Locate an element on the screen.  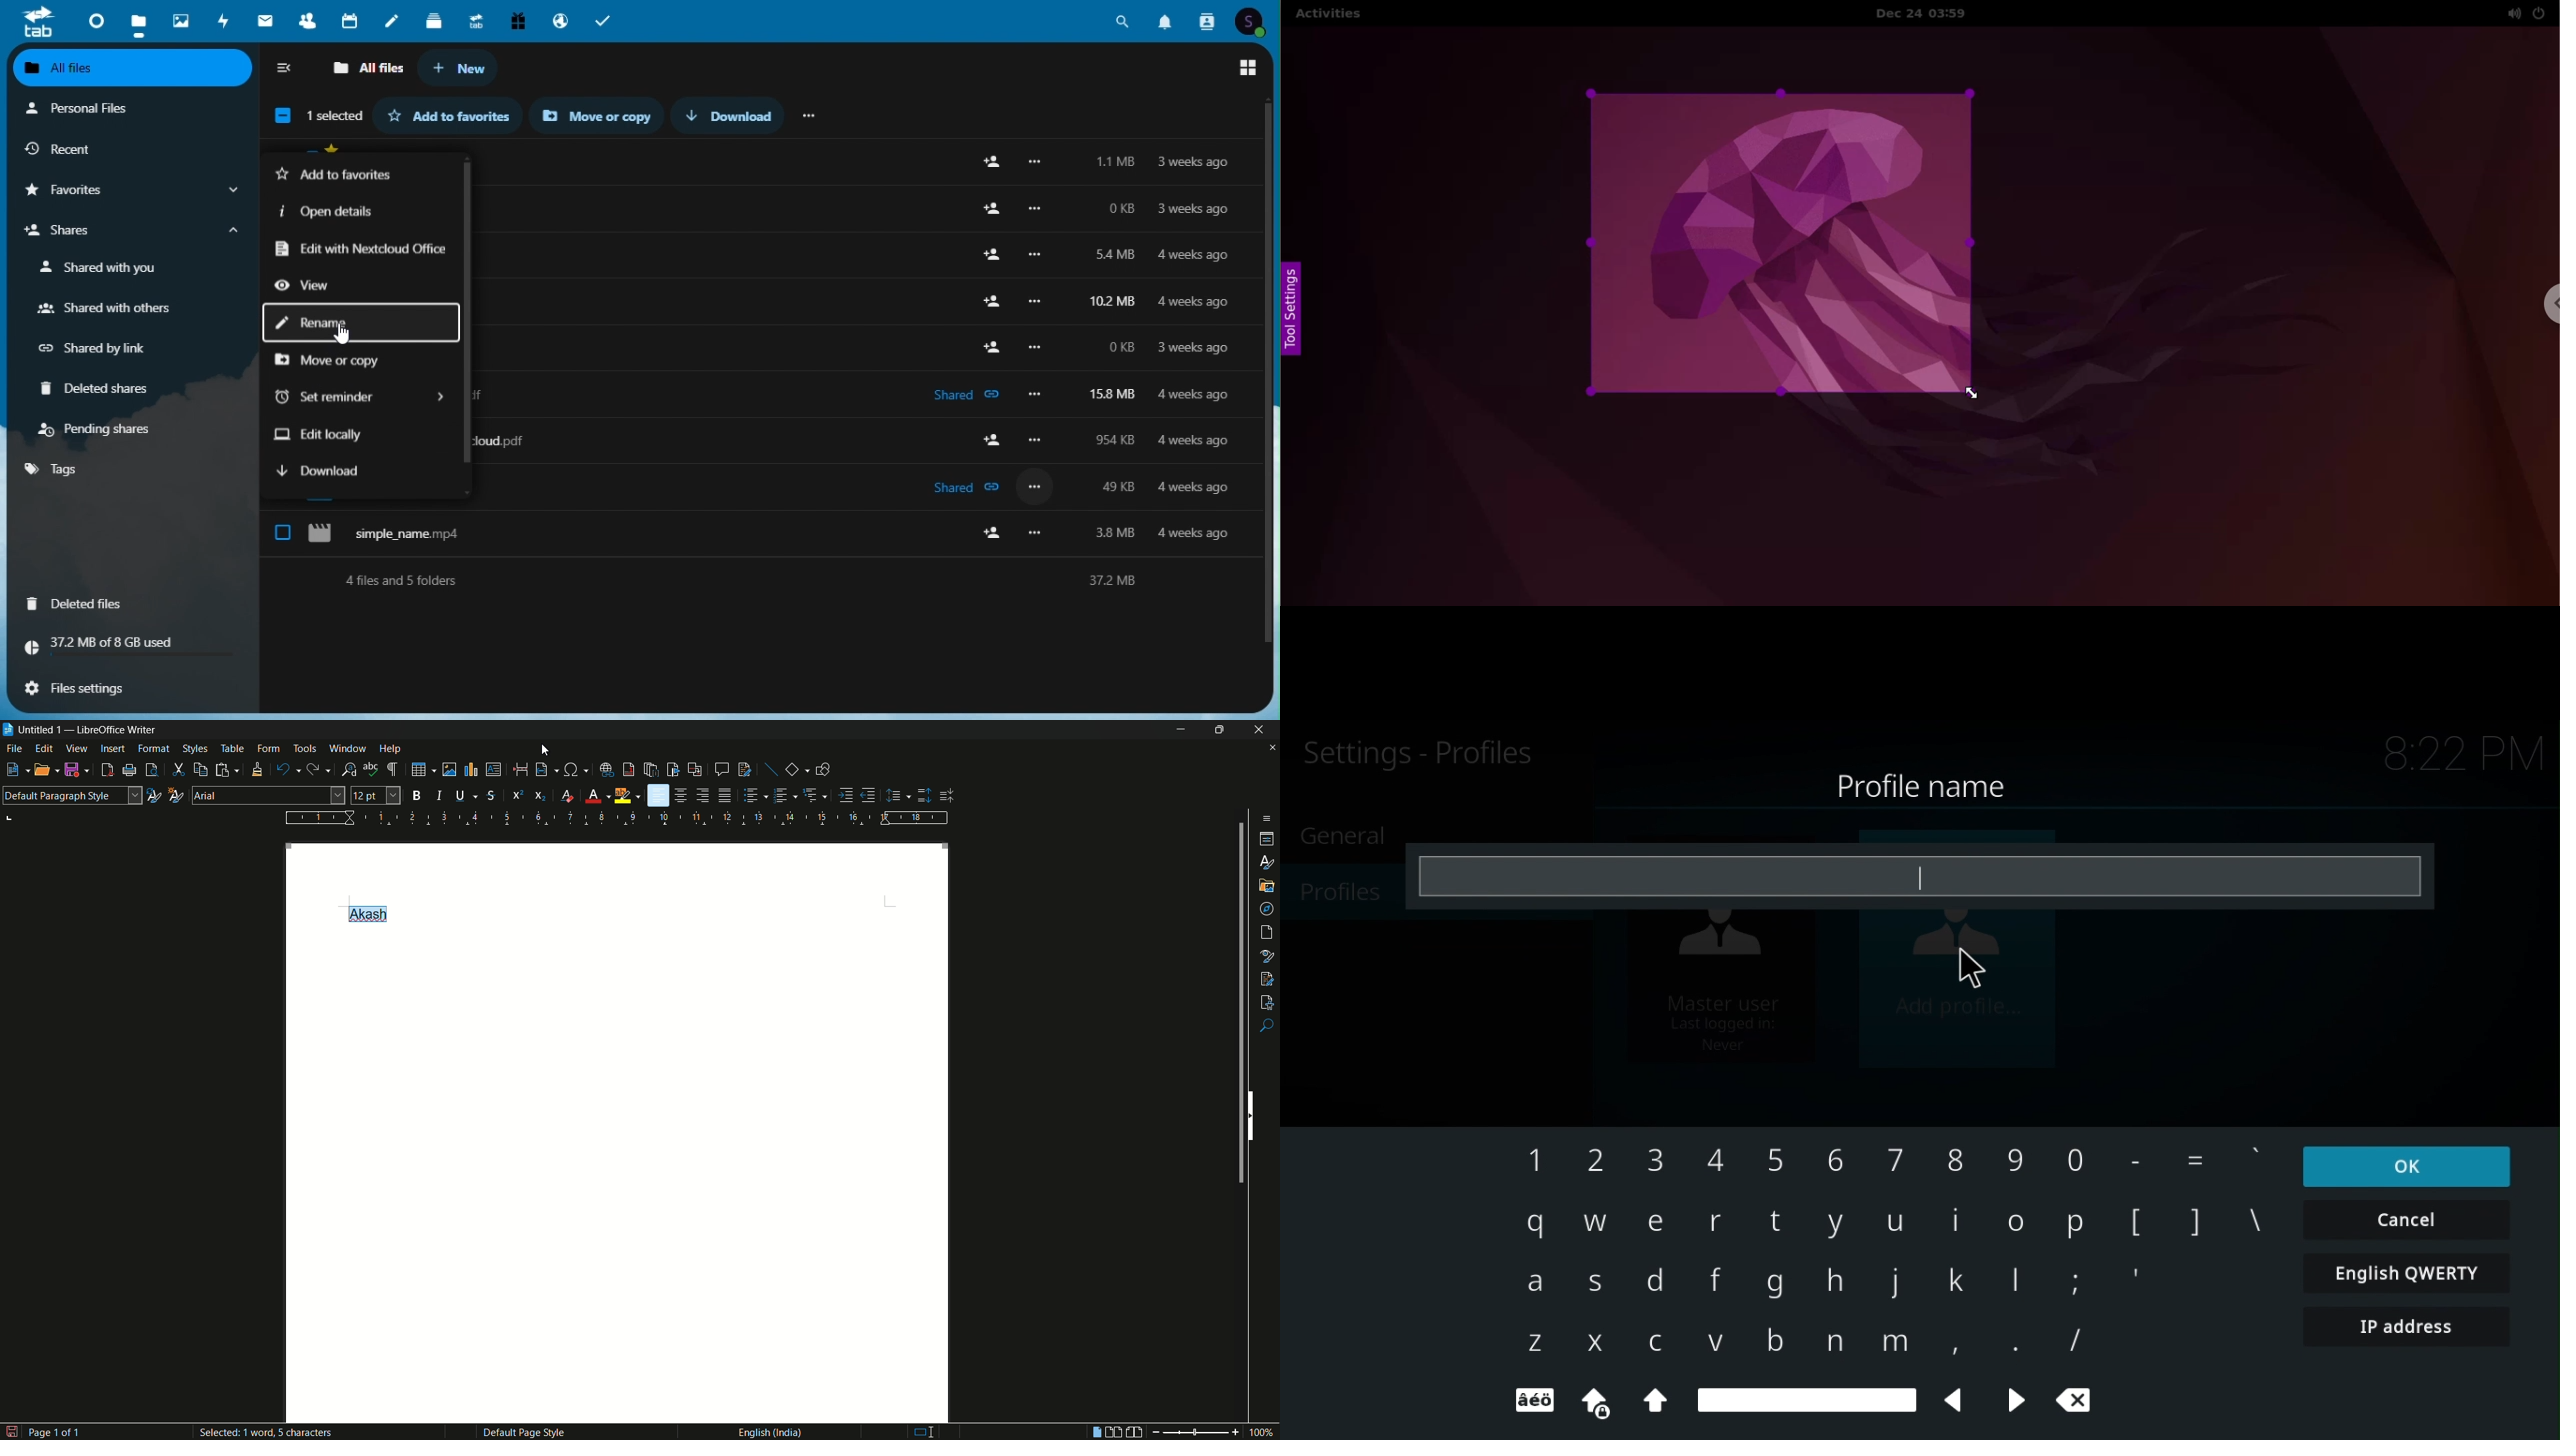
dashboard is located at coordinates (91, 19).